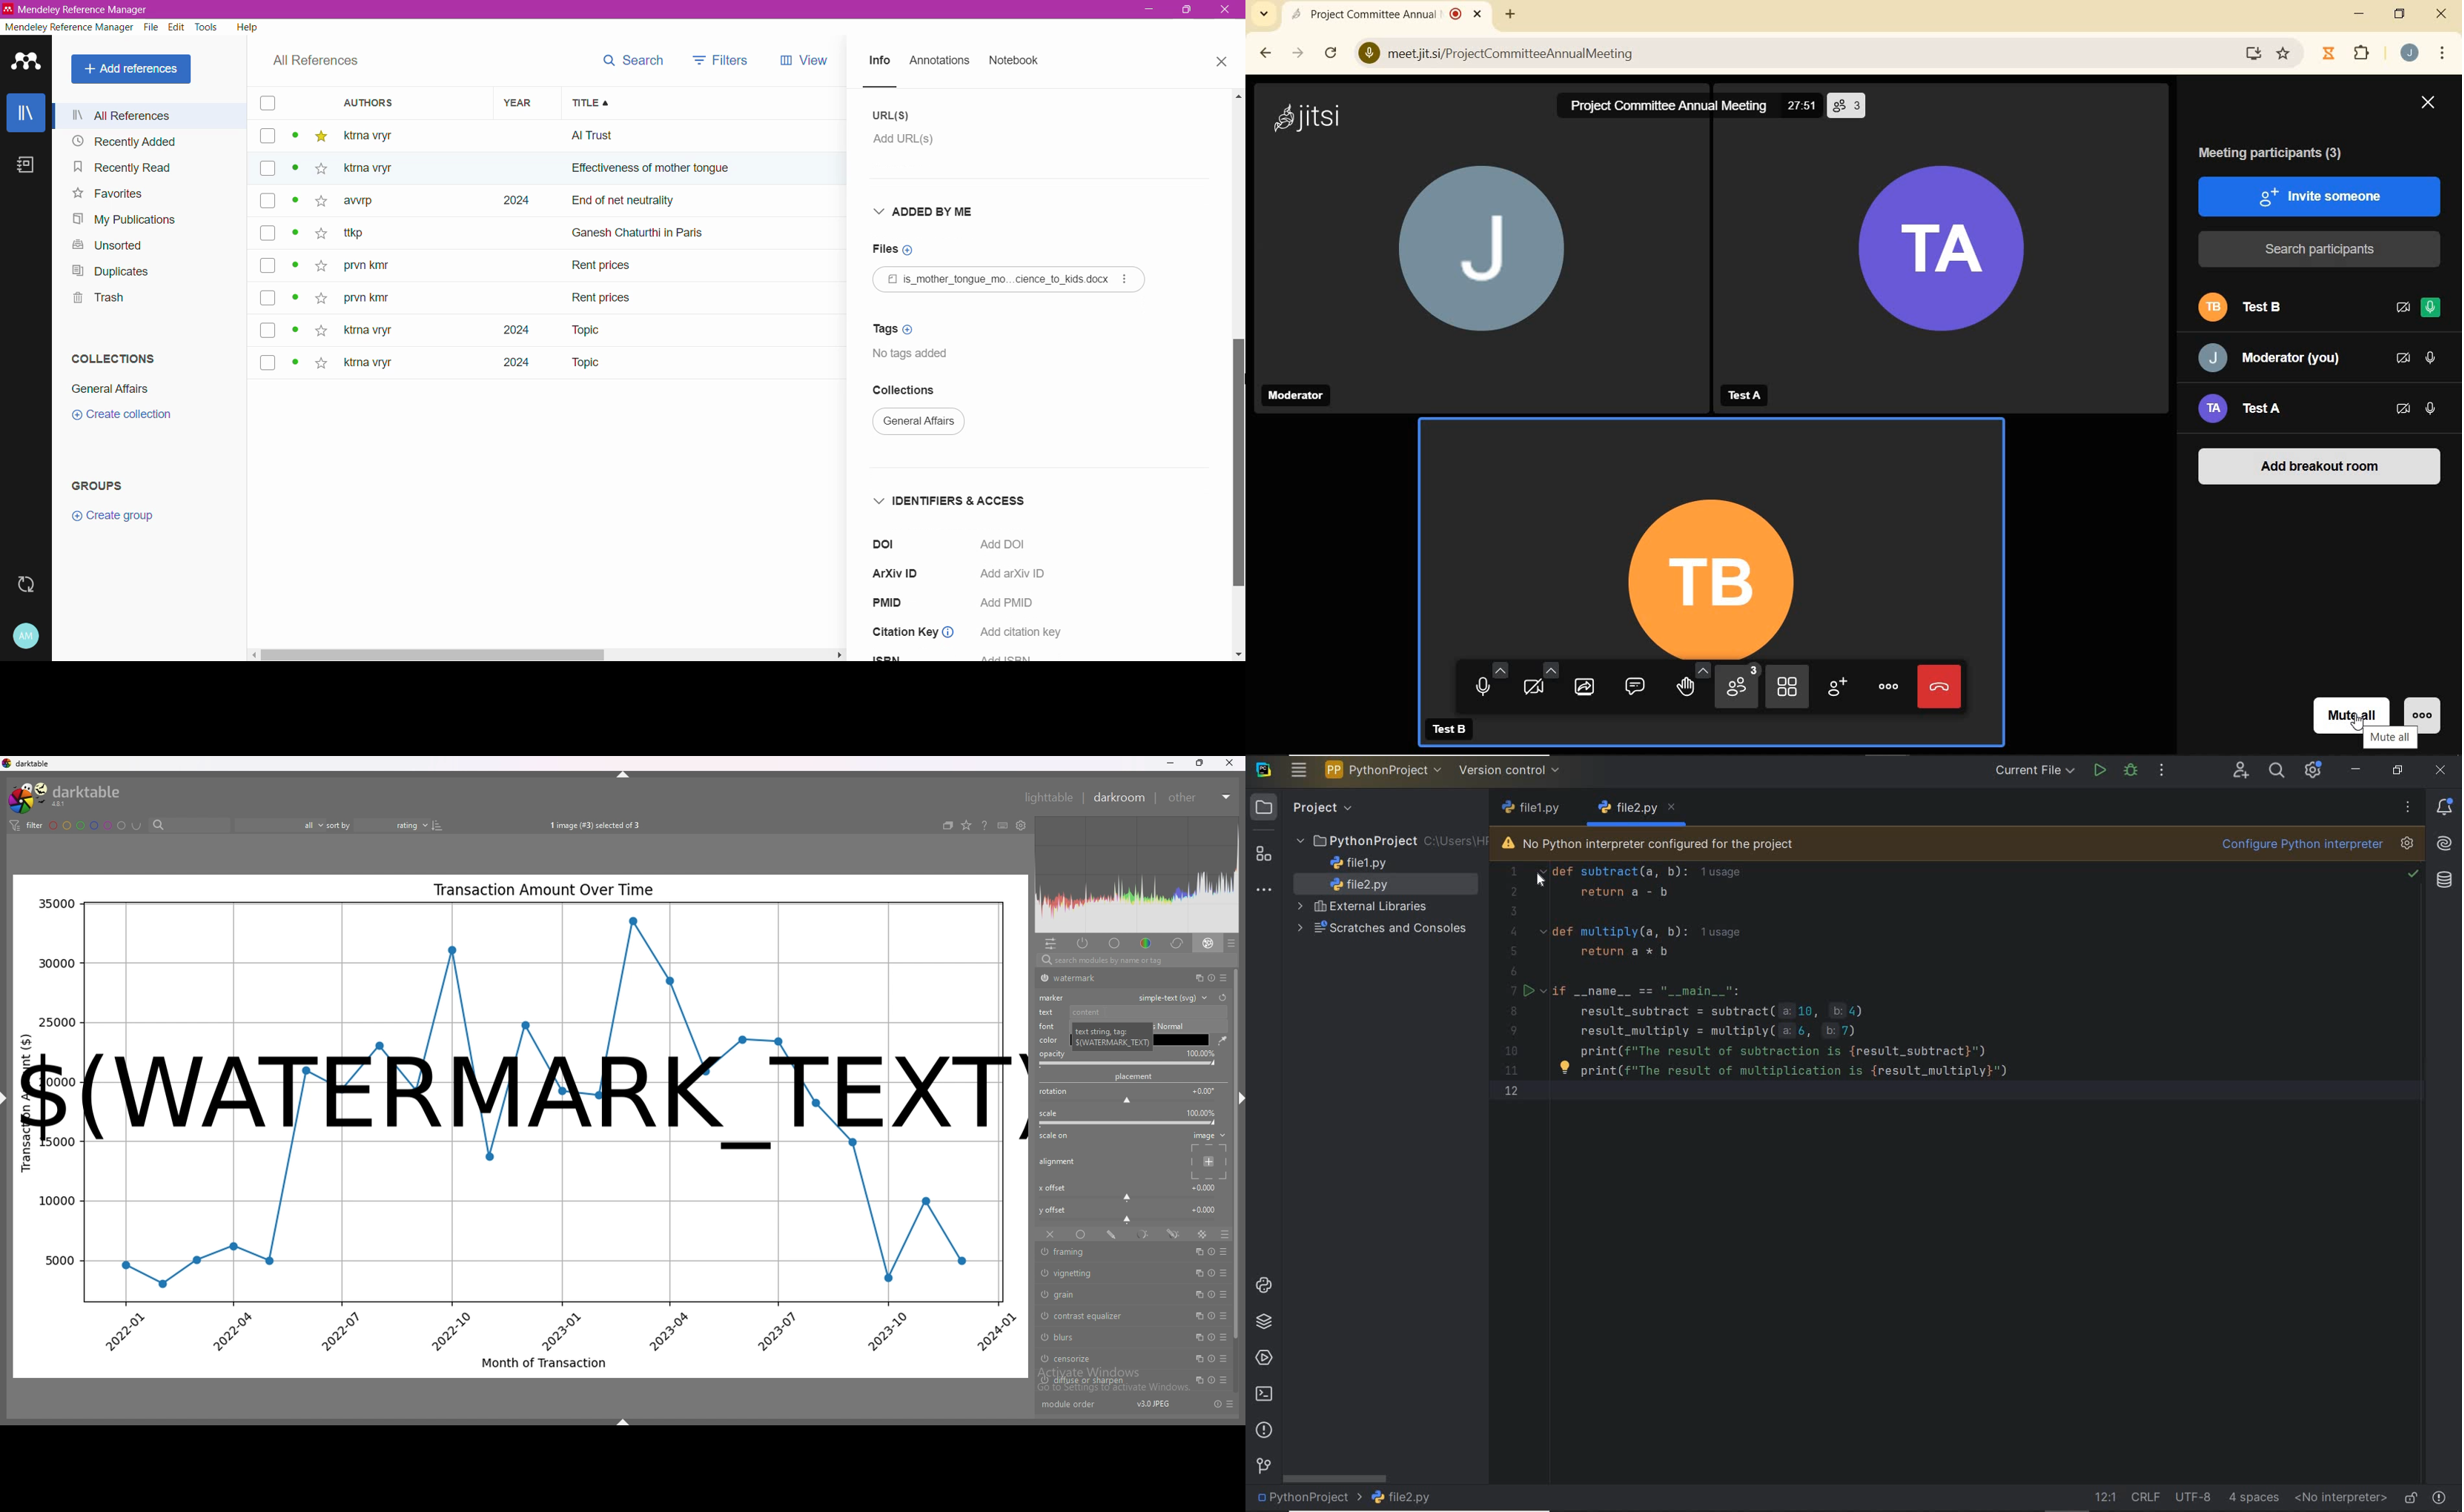 The height and width of the screenshot is (1512, 2464). I want to click on opacity, so click(1052, 1054).